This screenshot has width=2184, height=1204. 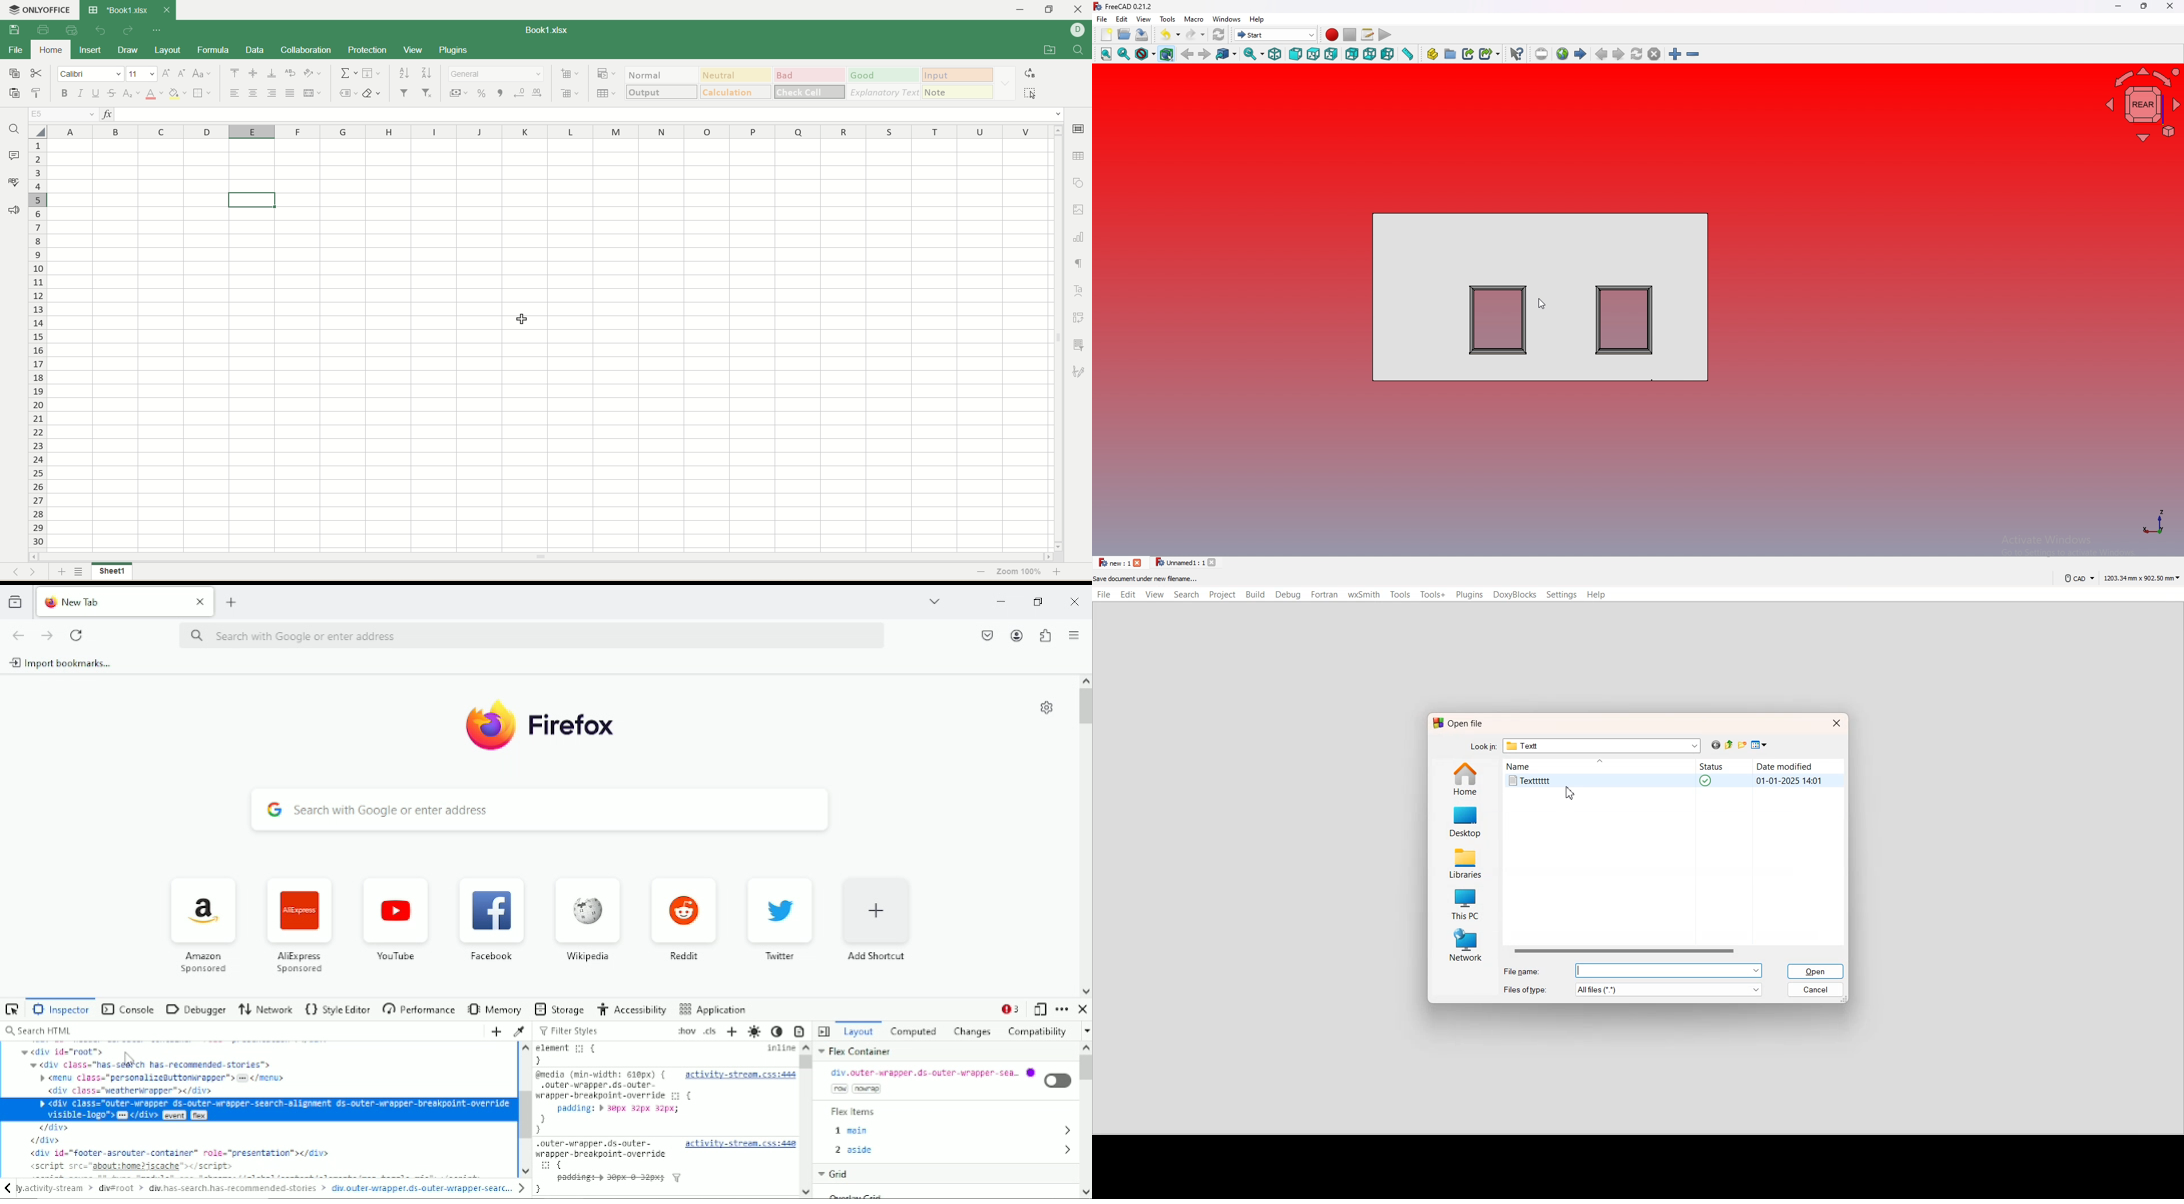 What do you see at coordinates (1838, 724) in the screenshot?
I see `Close` at bounding box center [1838, 724].